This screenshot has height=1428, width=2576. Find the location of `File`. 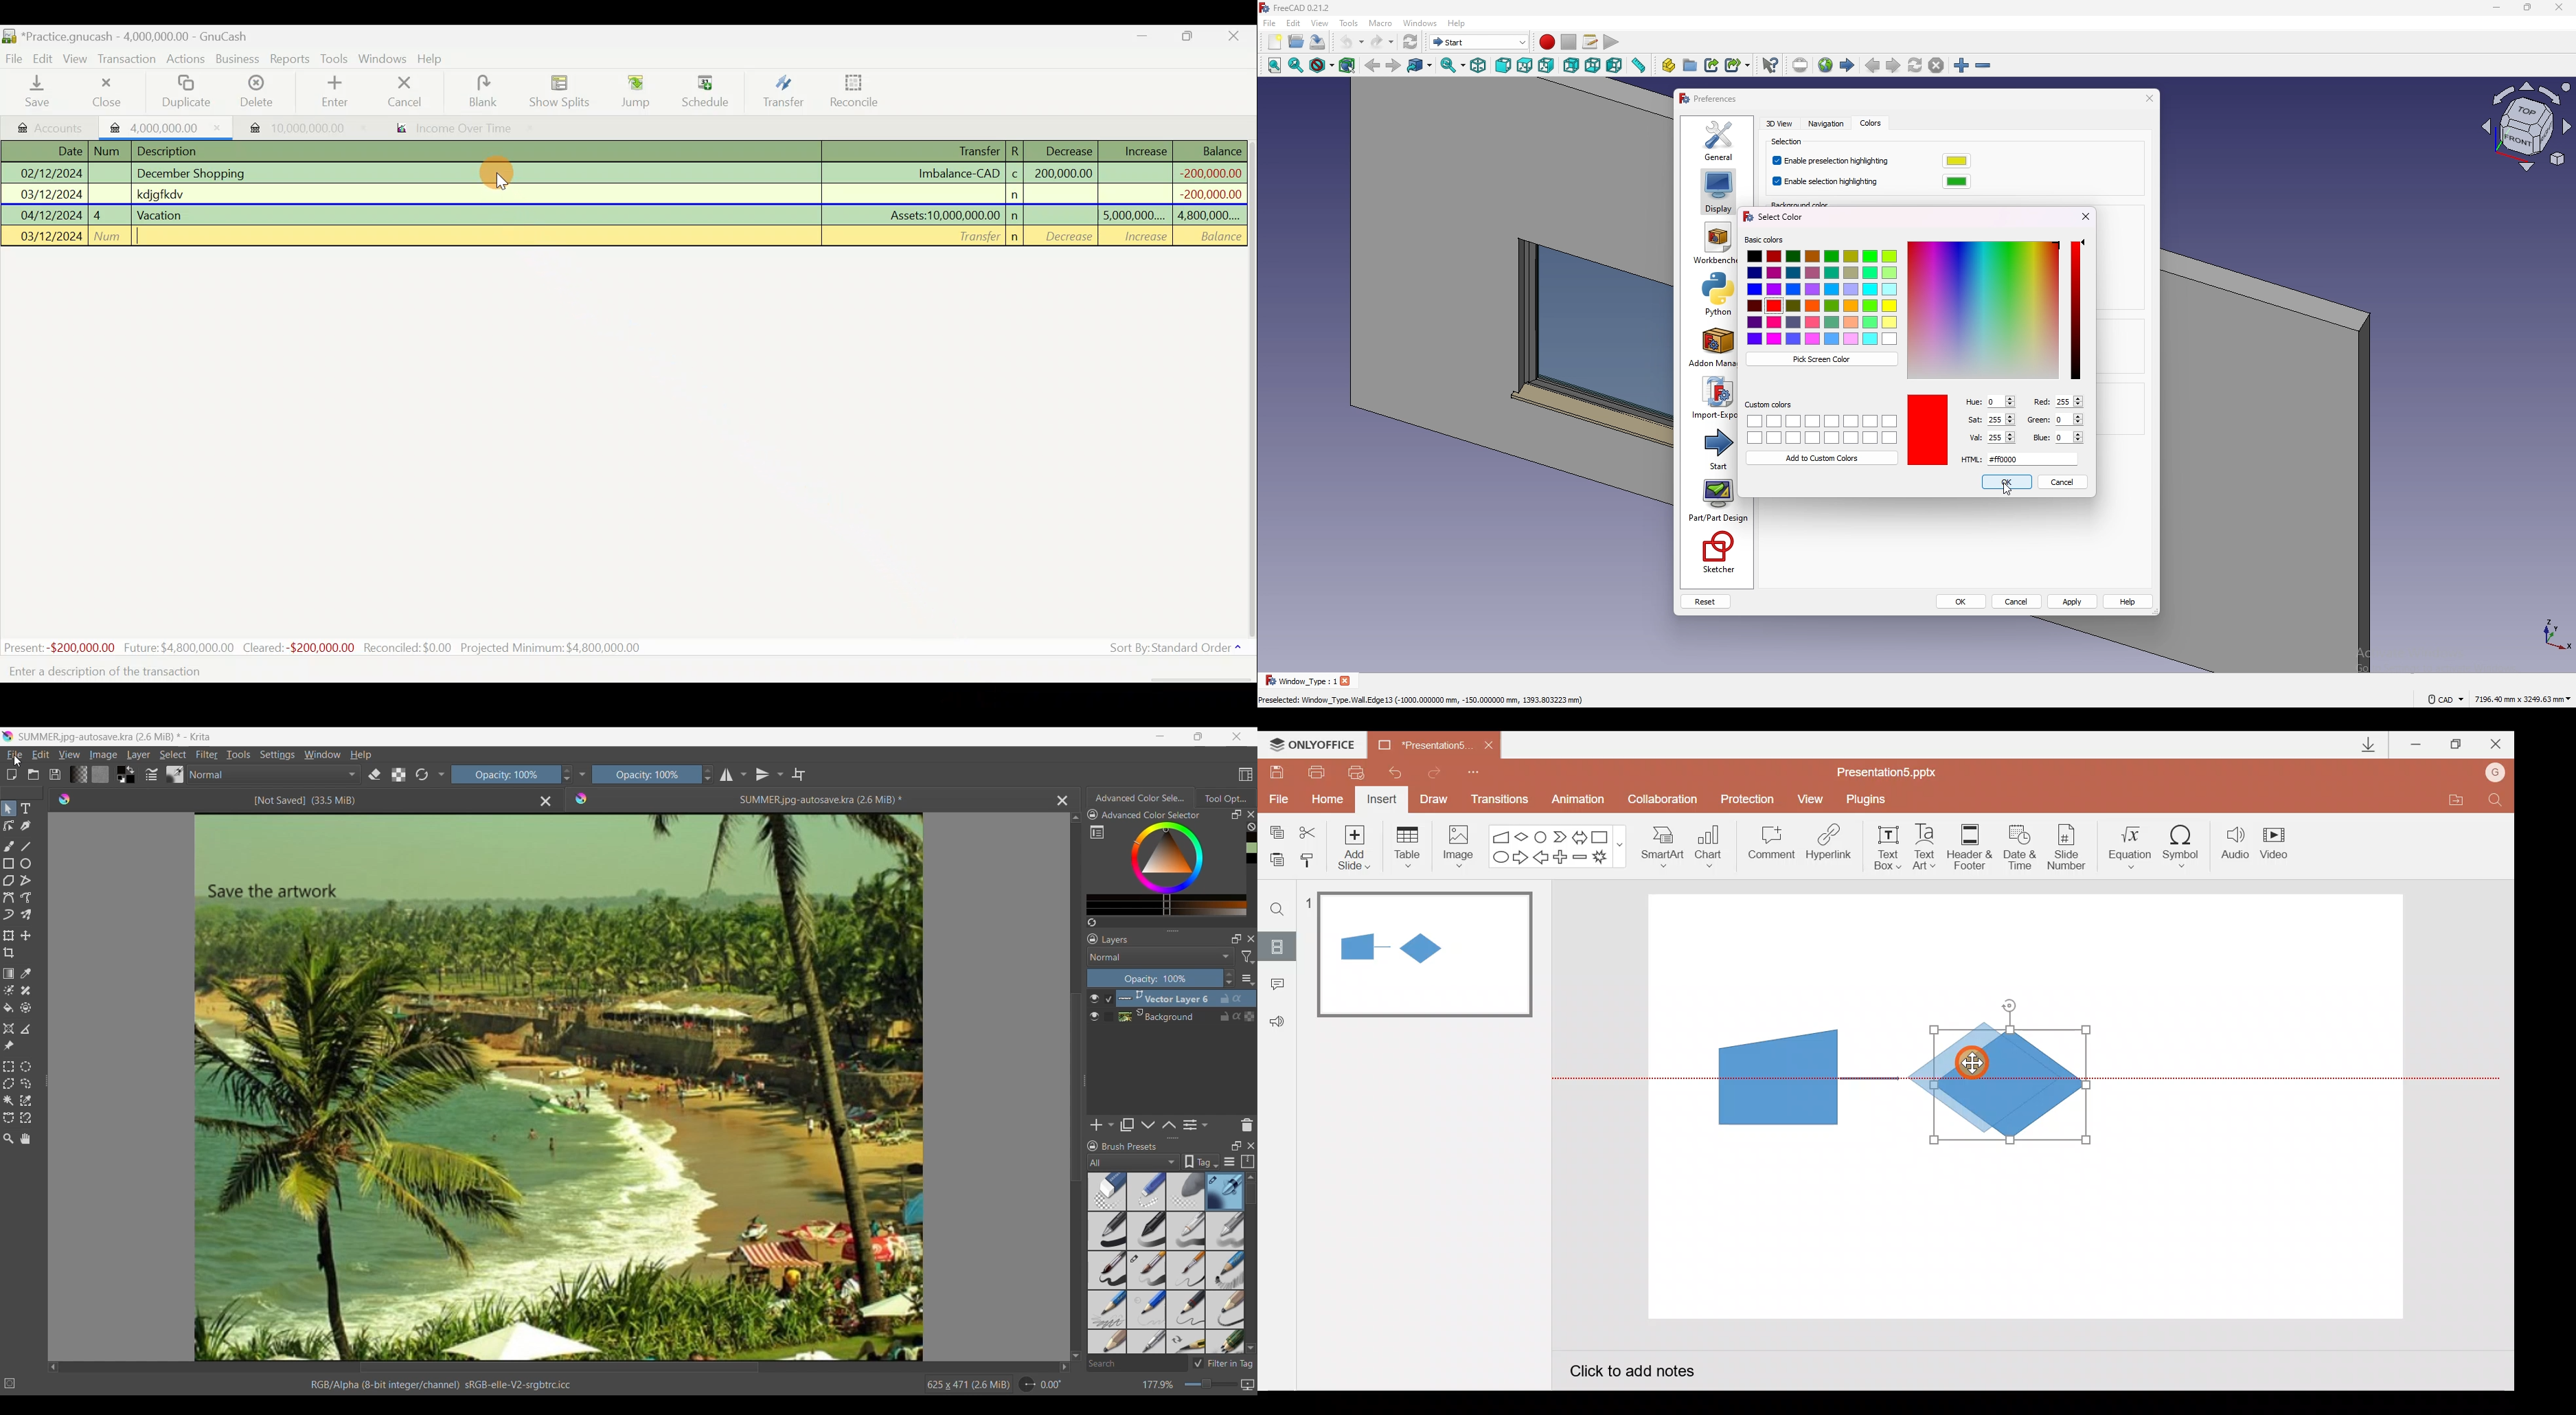

File is located at coordinates (15, 59).